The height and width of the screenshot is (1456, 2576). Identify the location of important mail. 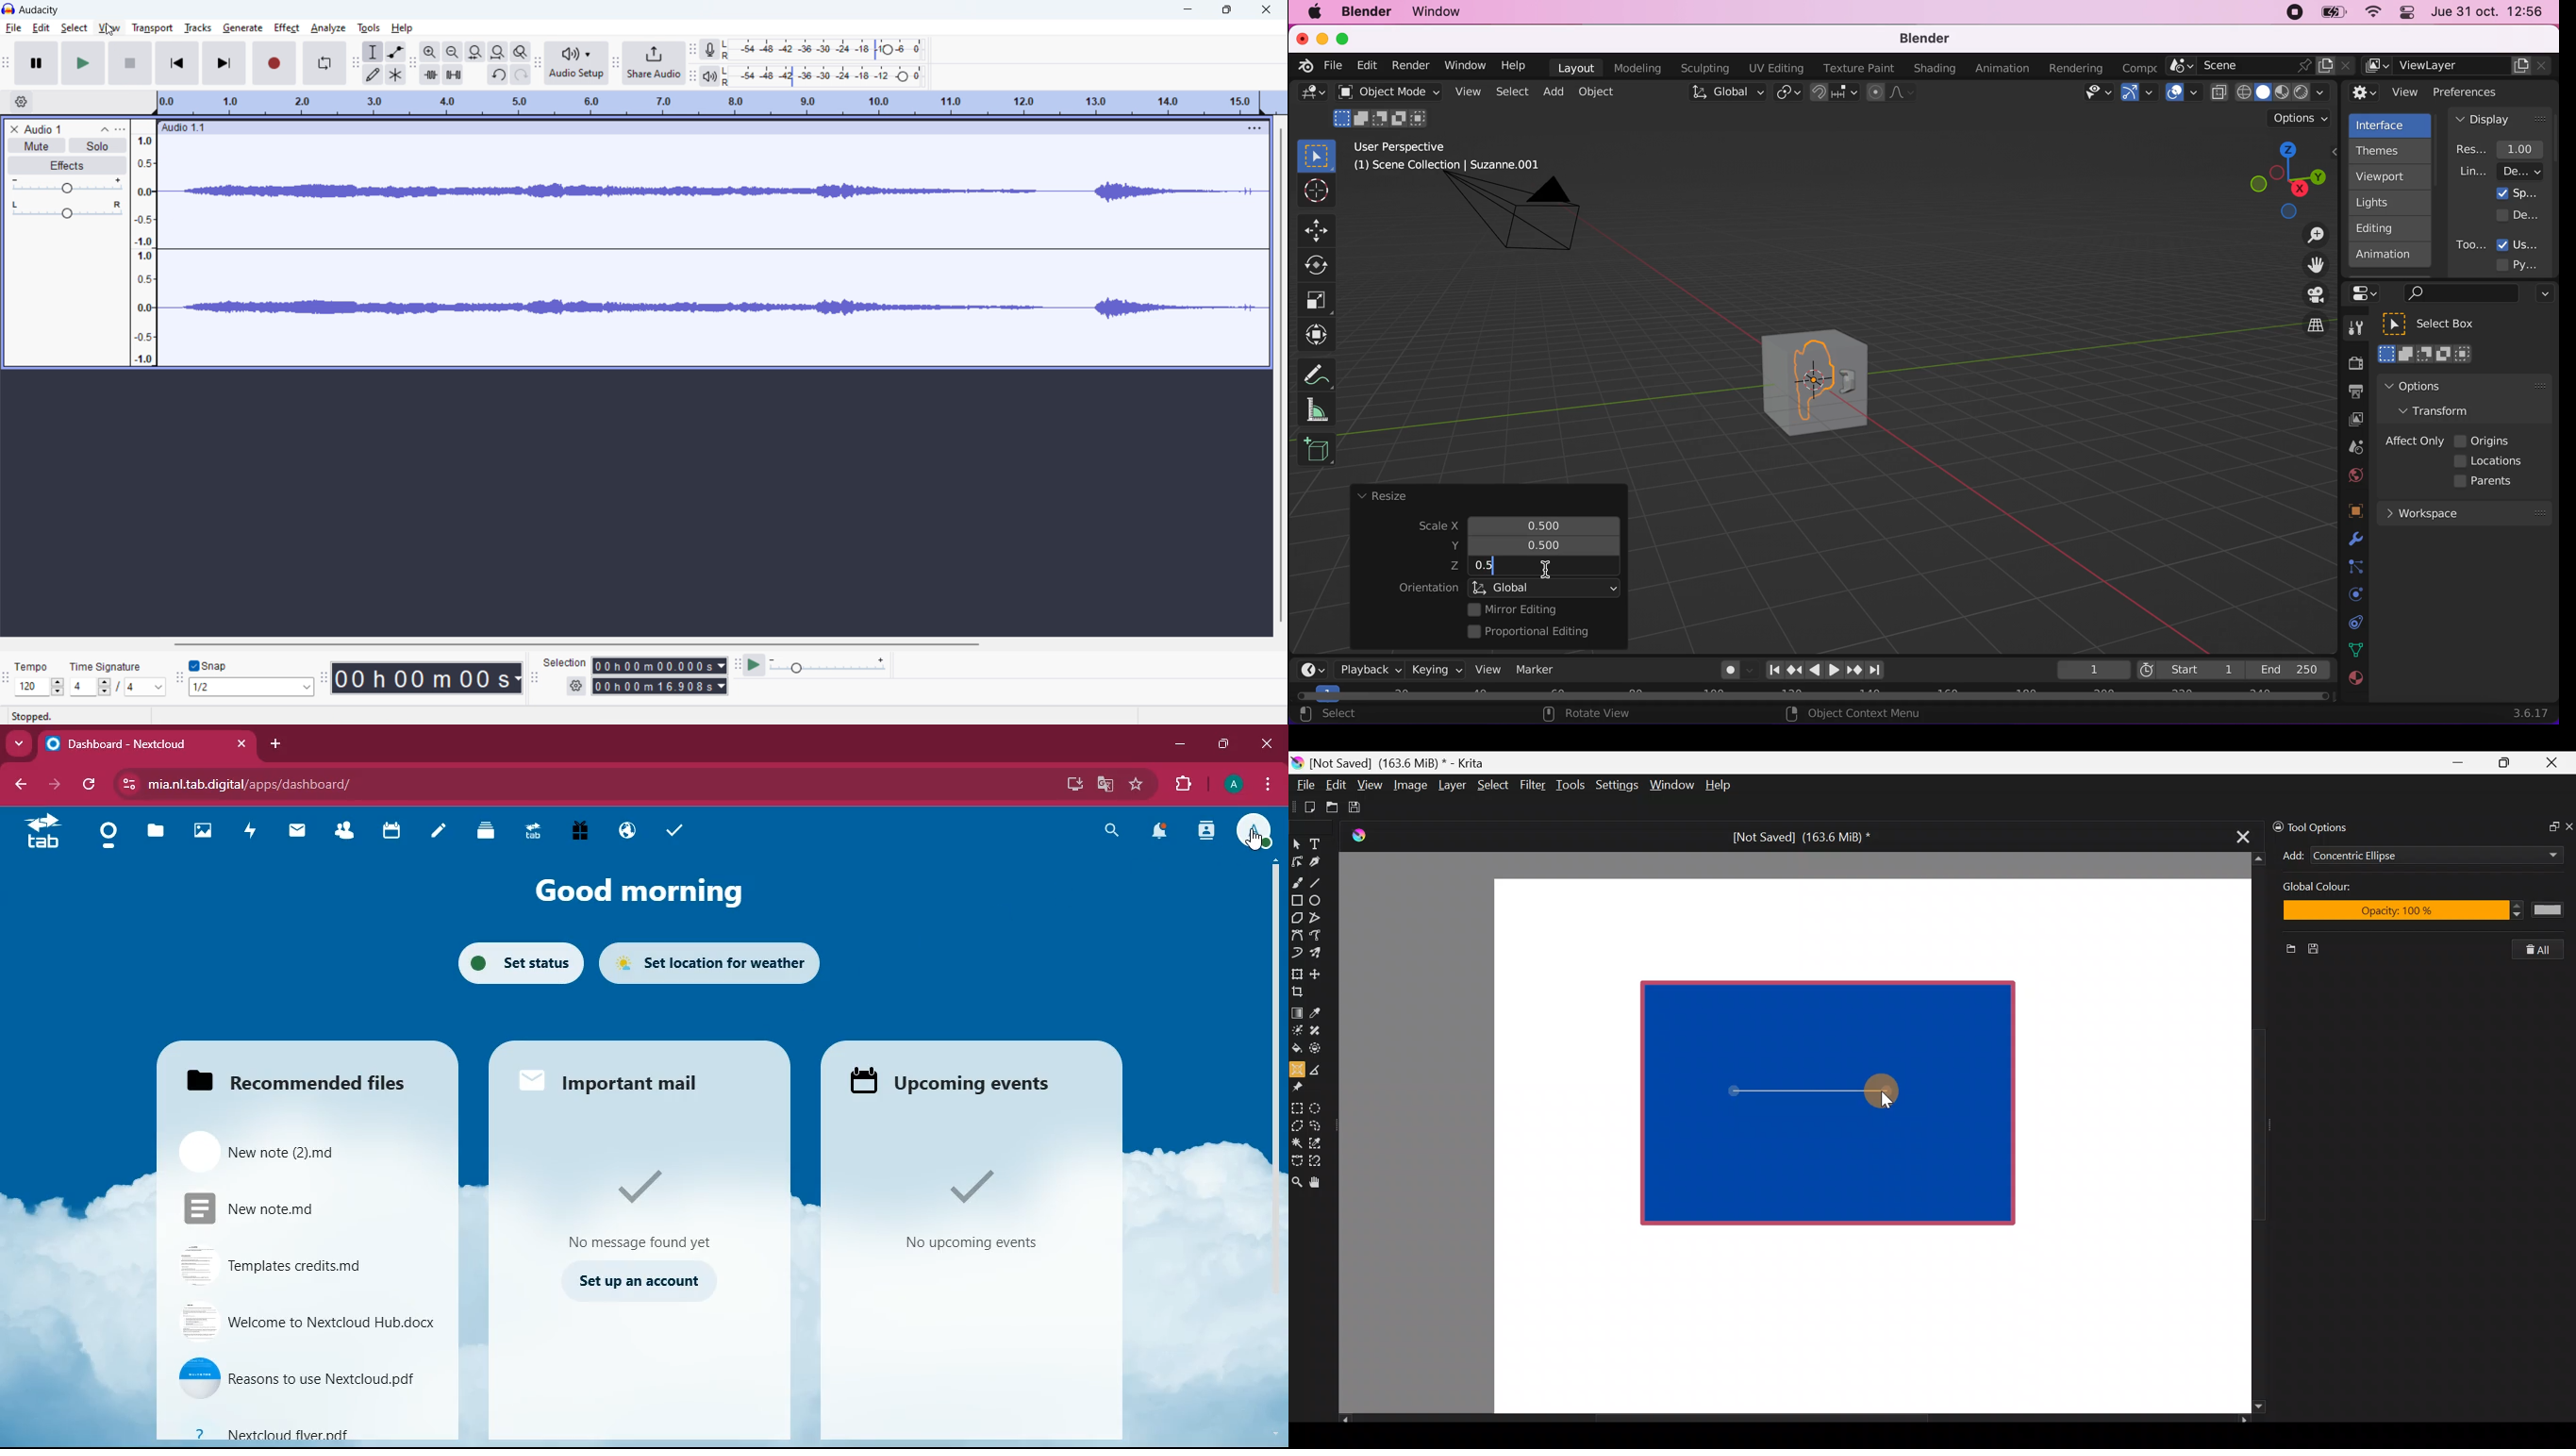
(625, 1077).